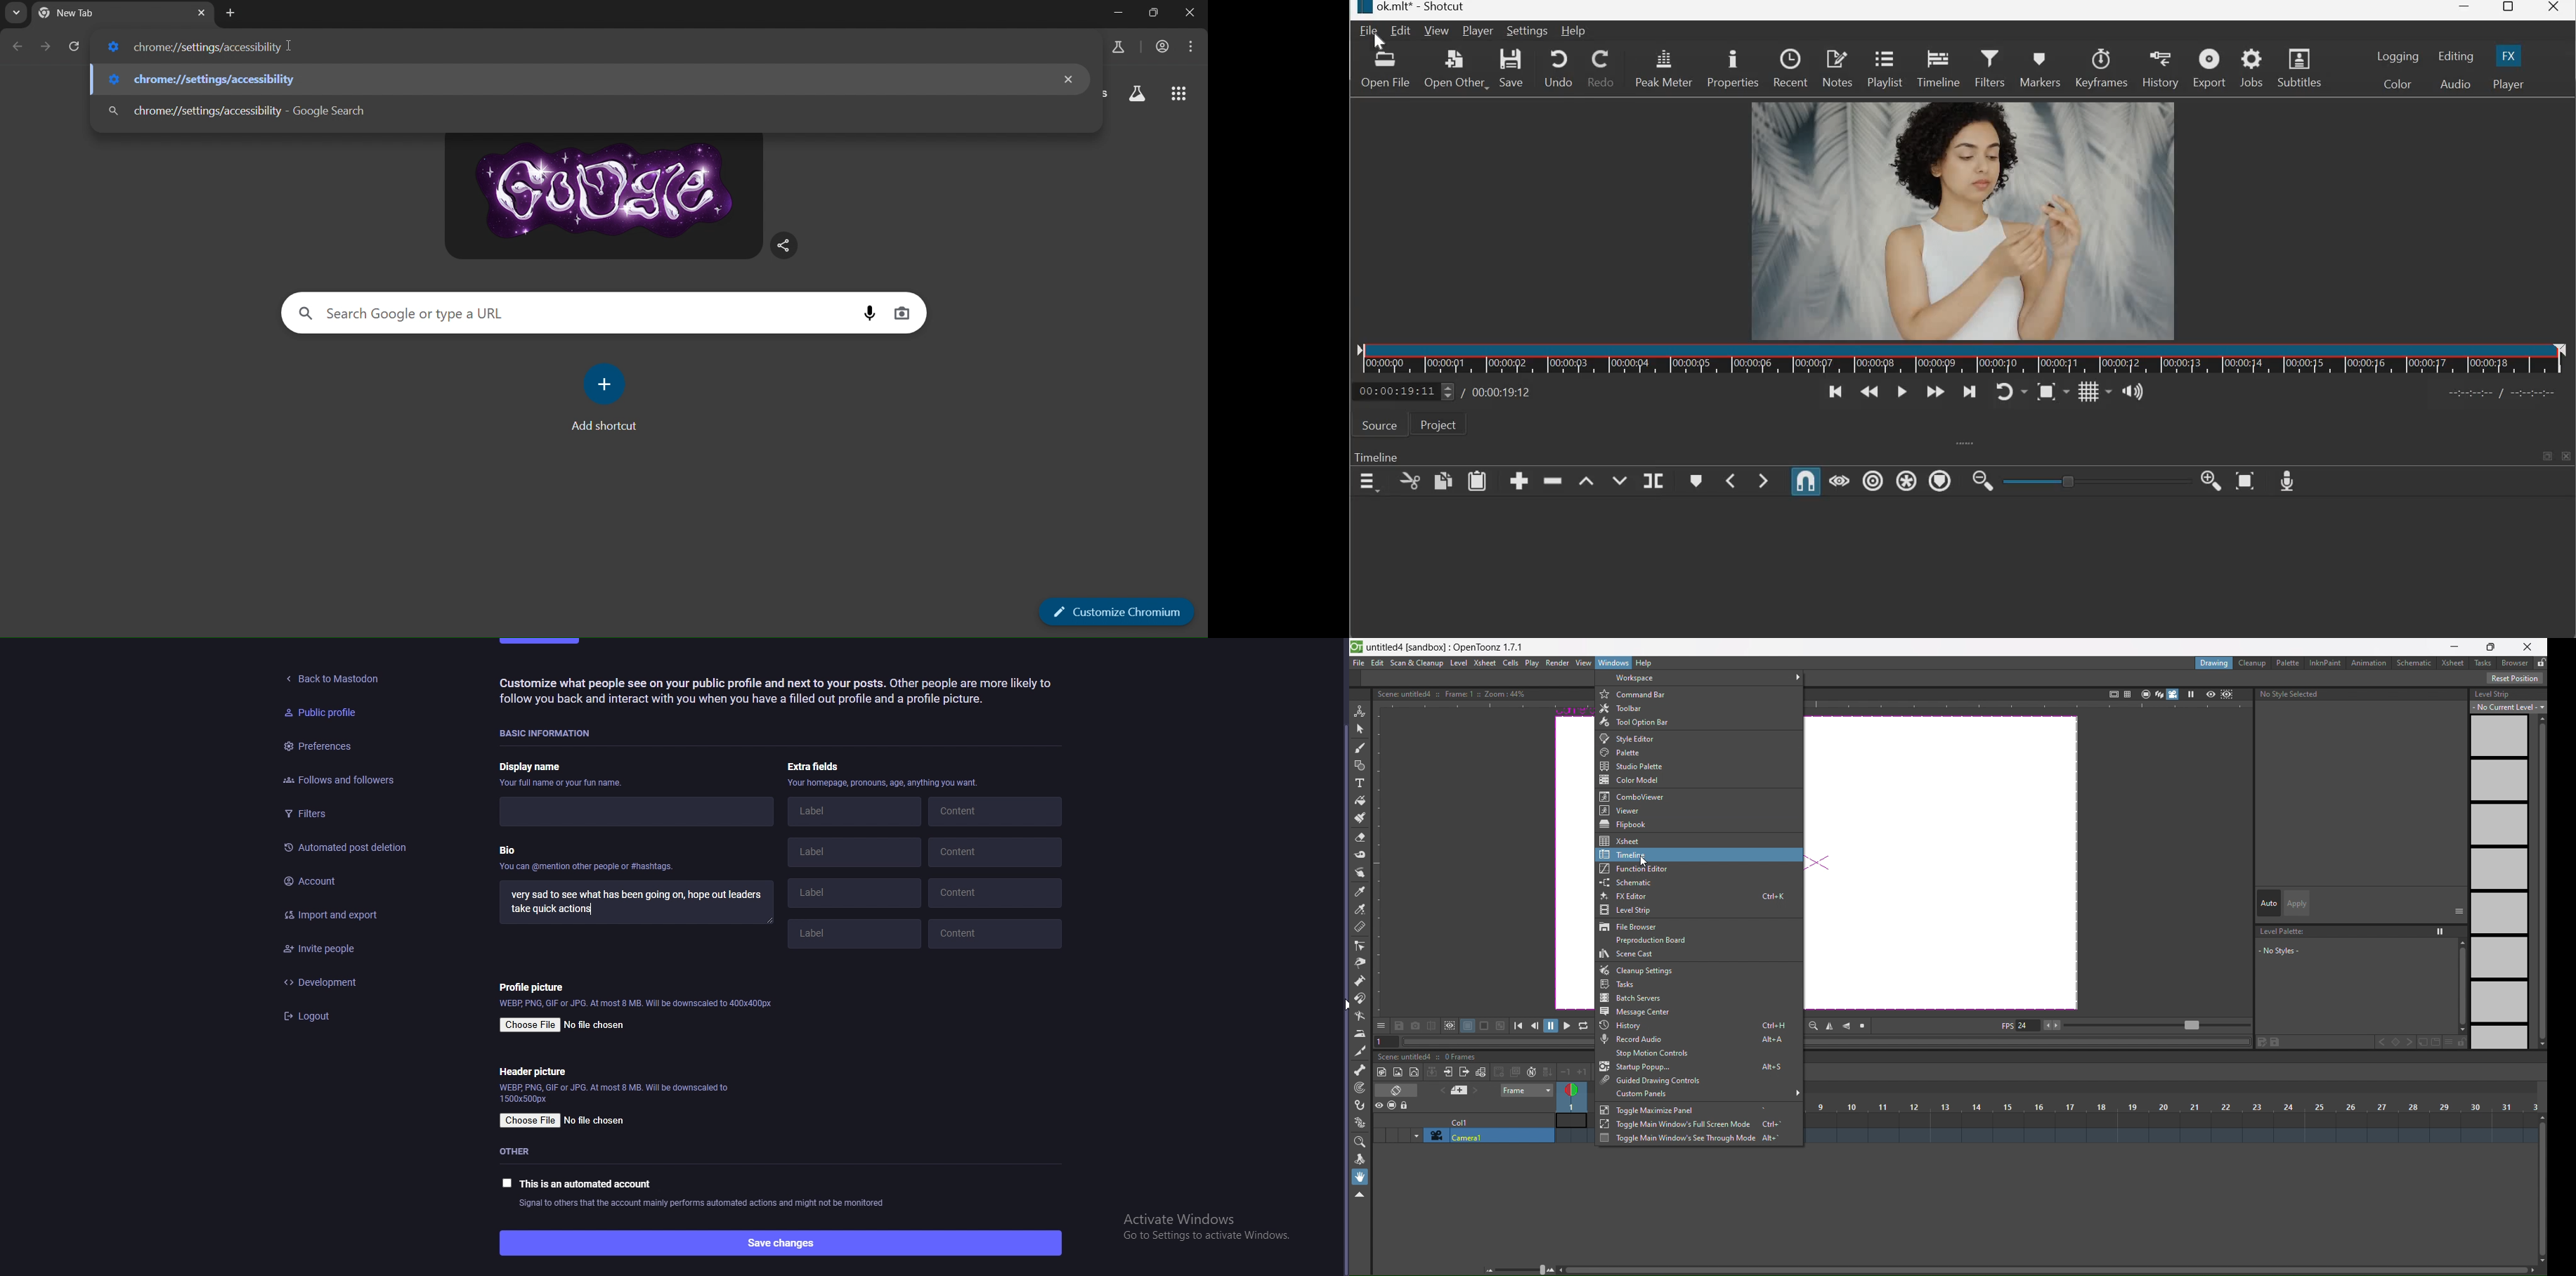 This screenshot has width=2576, height=1288. I want to click on info, so click(702, 1204).